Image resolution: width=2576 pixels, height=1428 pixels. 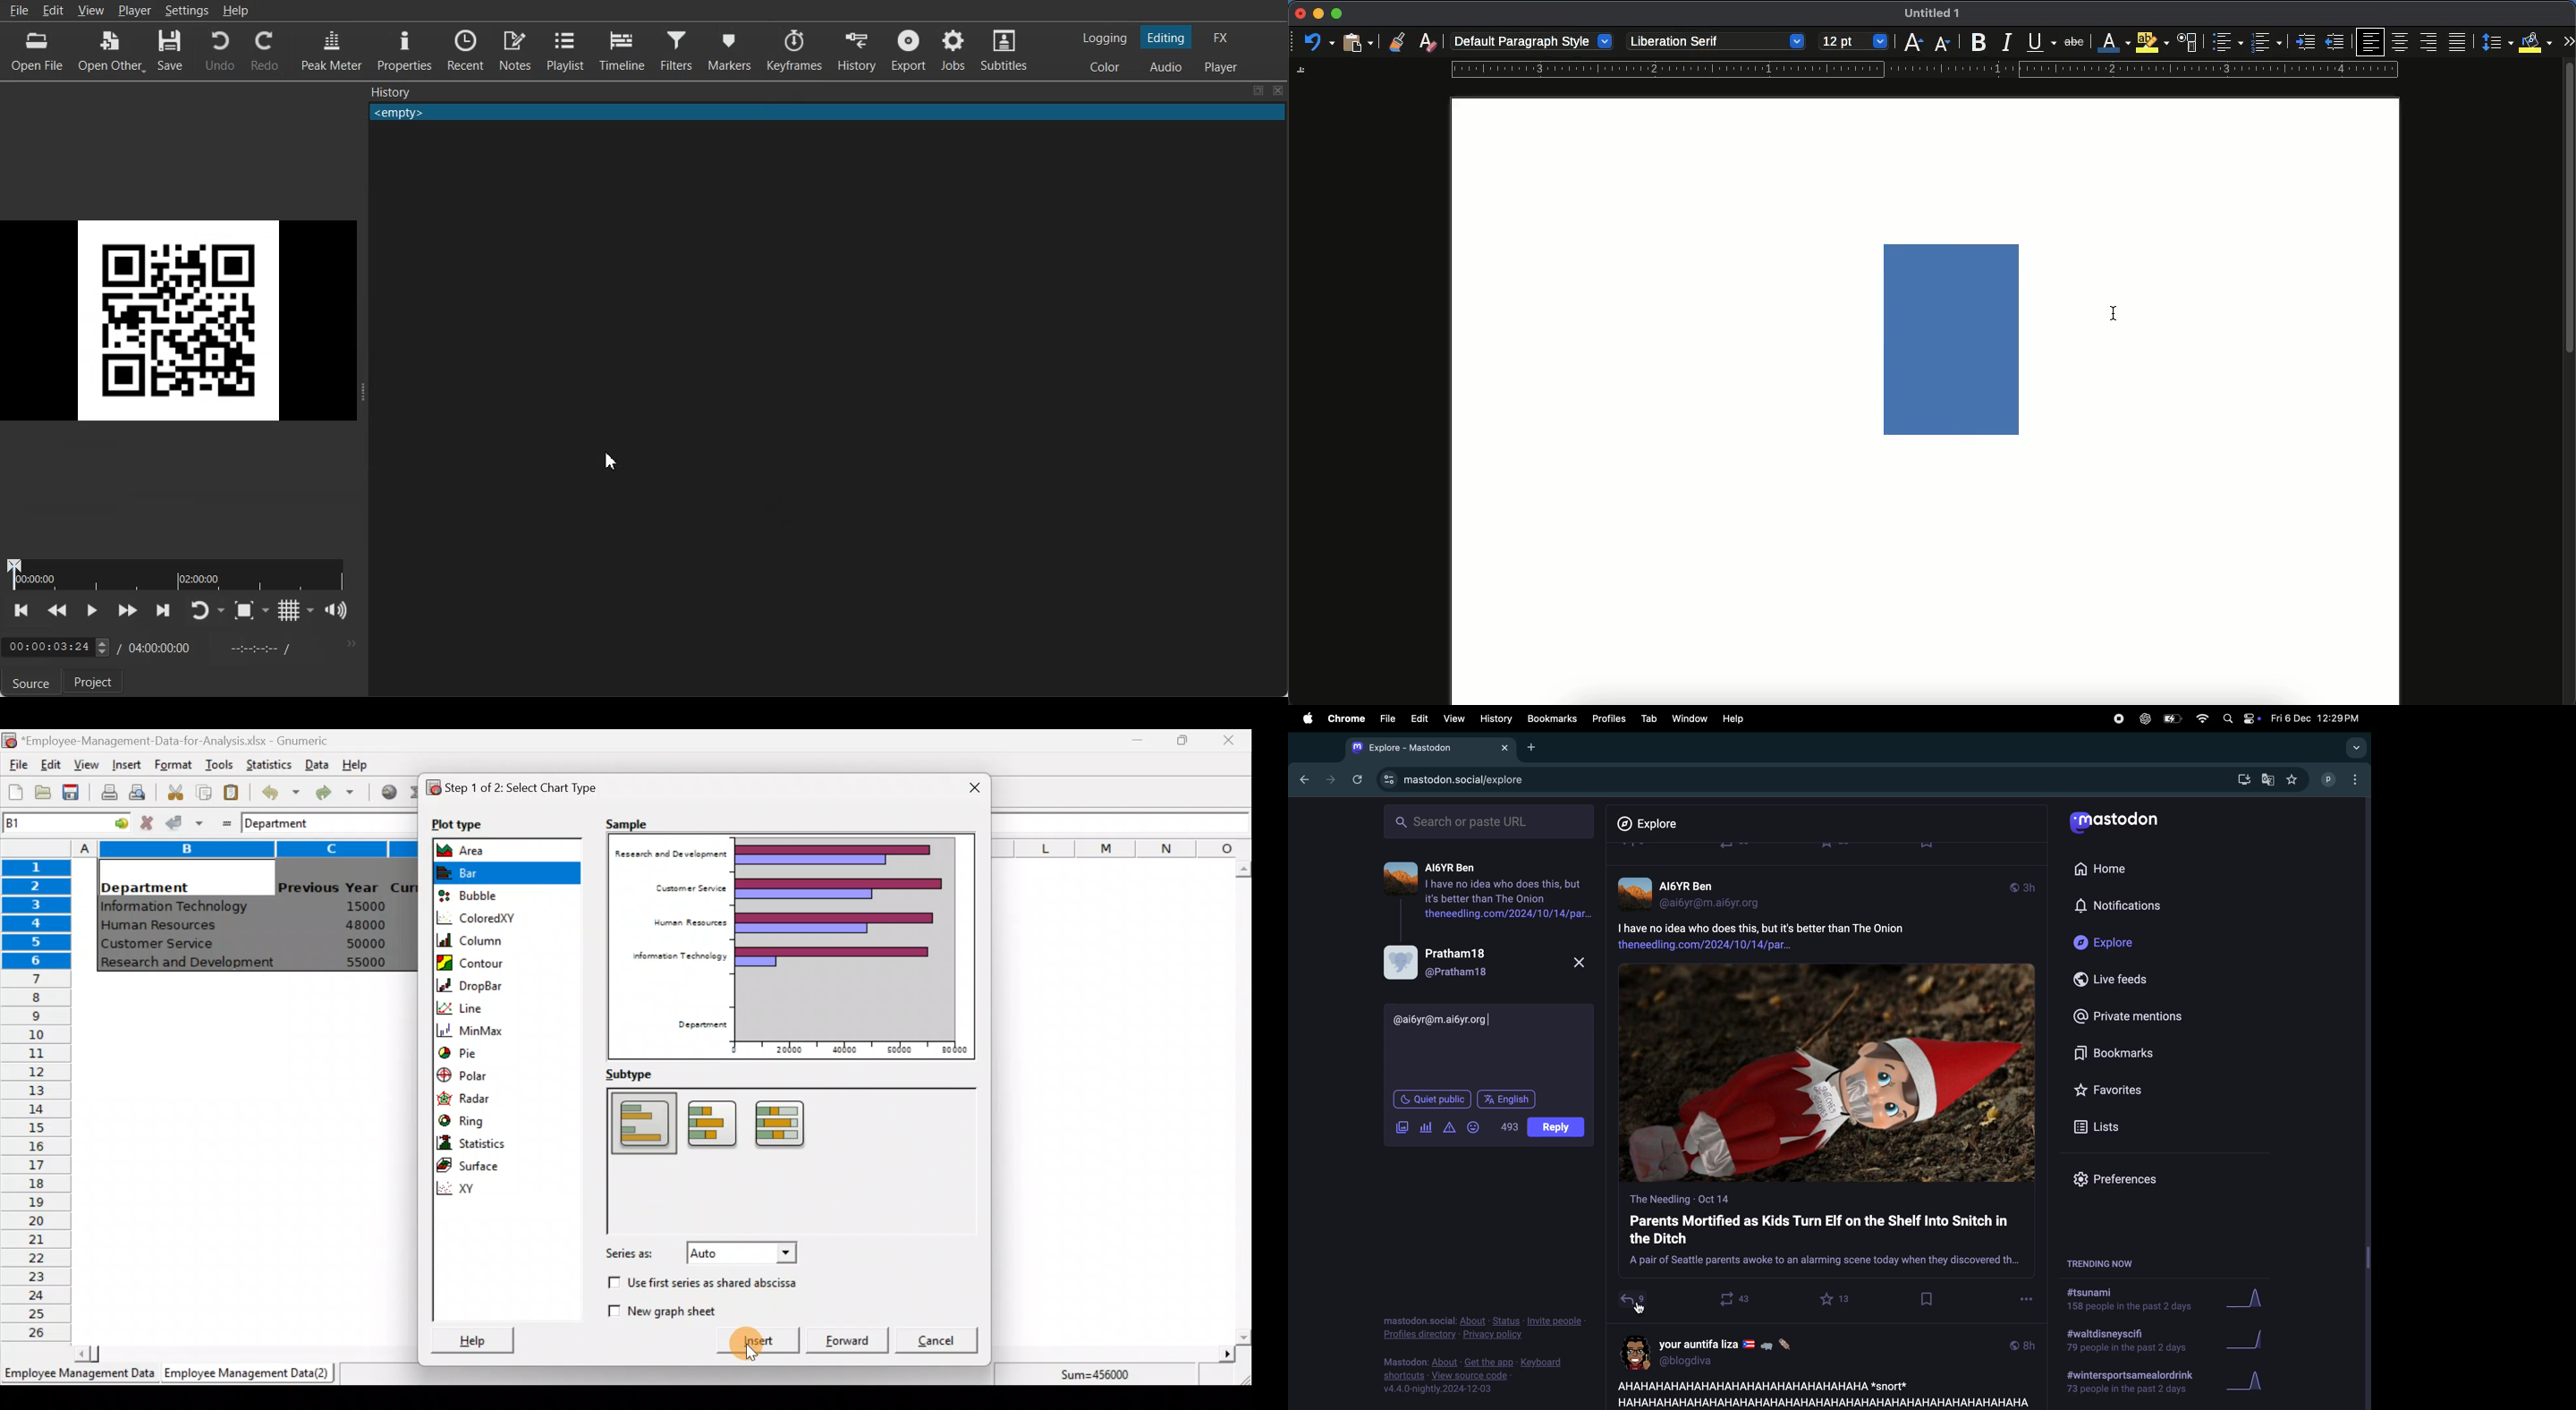 What do you see at coordinates (176, 907) in the screenshot?
I see `Information Technology` at bounding box center [176, 907].